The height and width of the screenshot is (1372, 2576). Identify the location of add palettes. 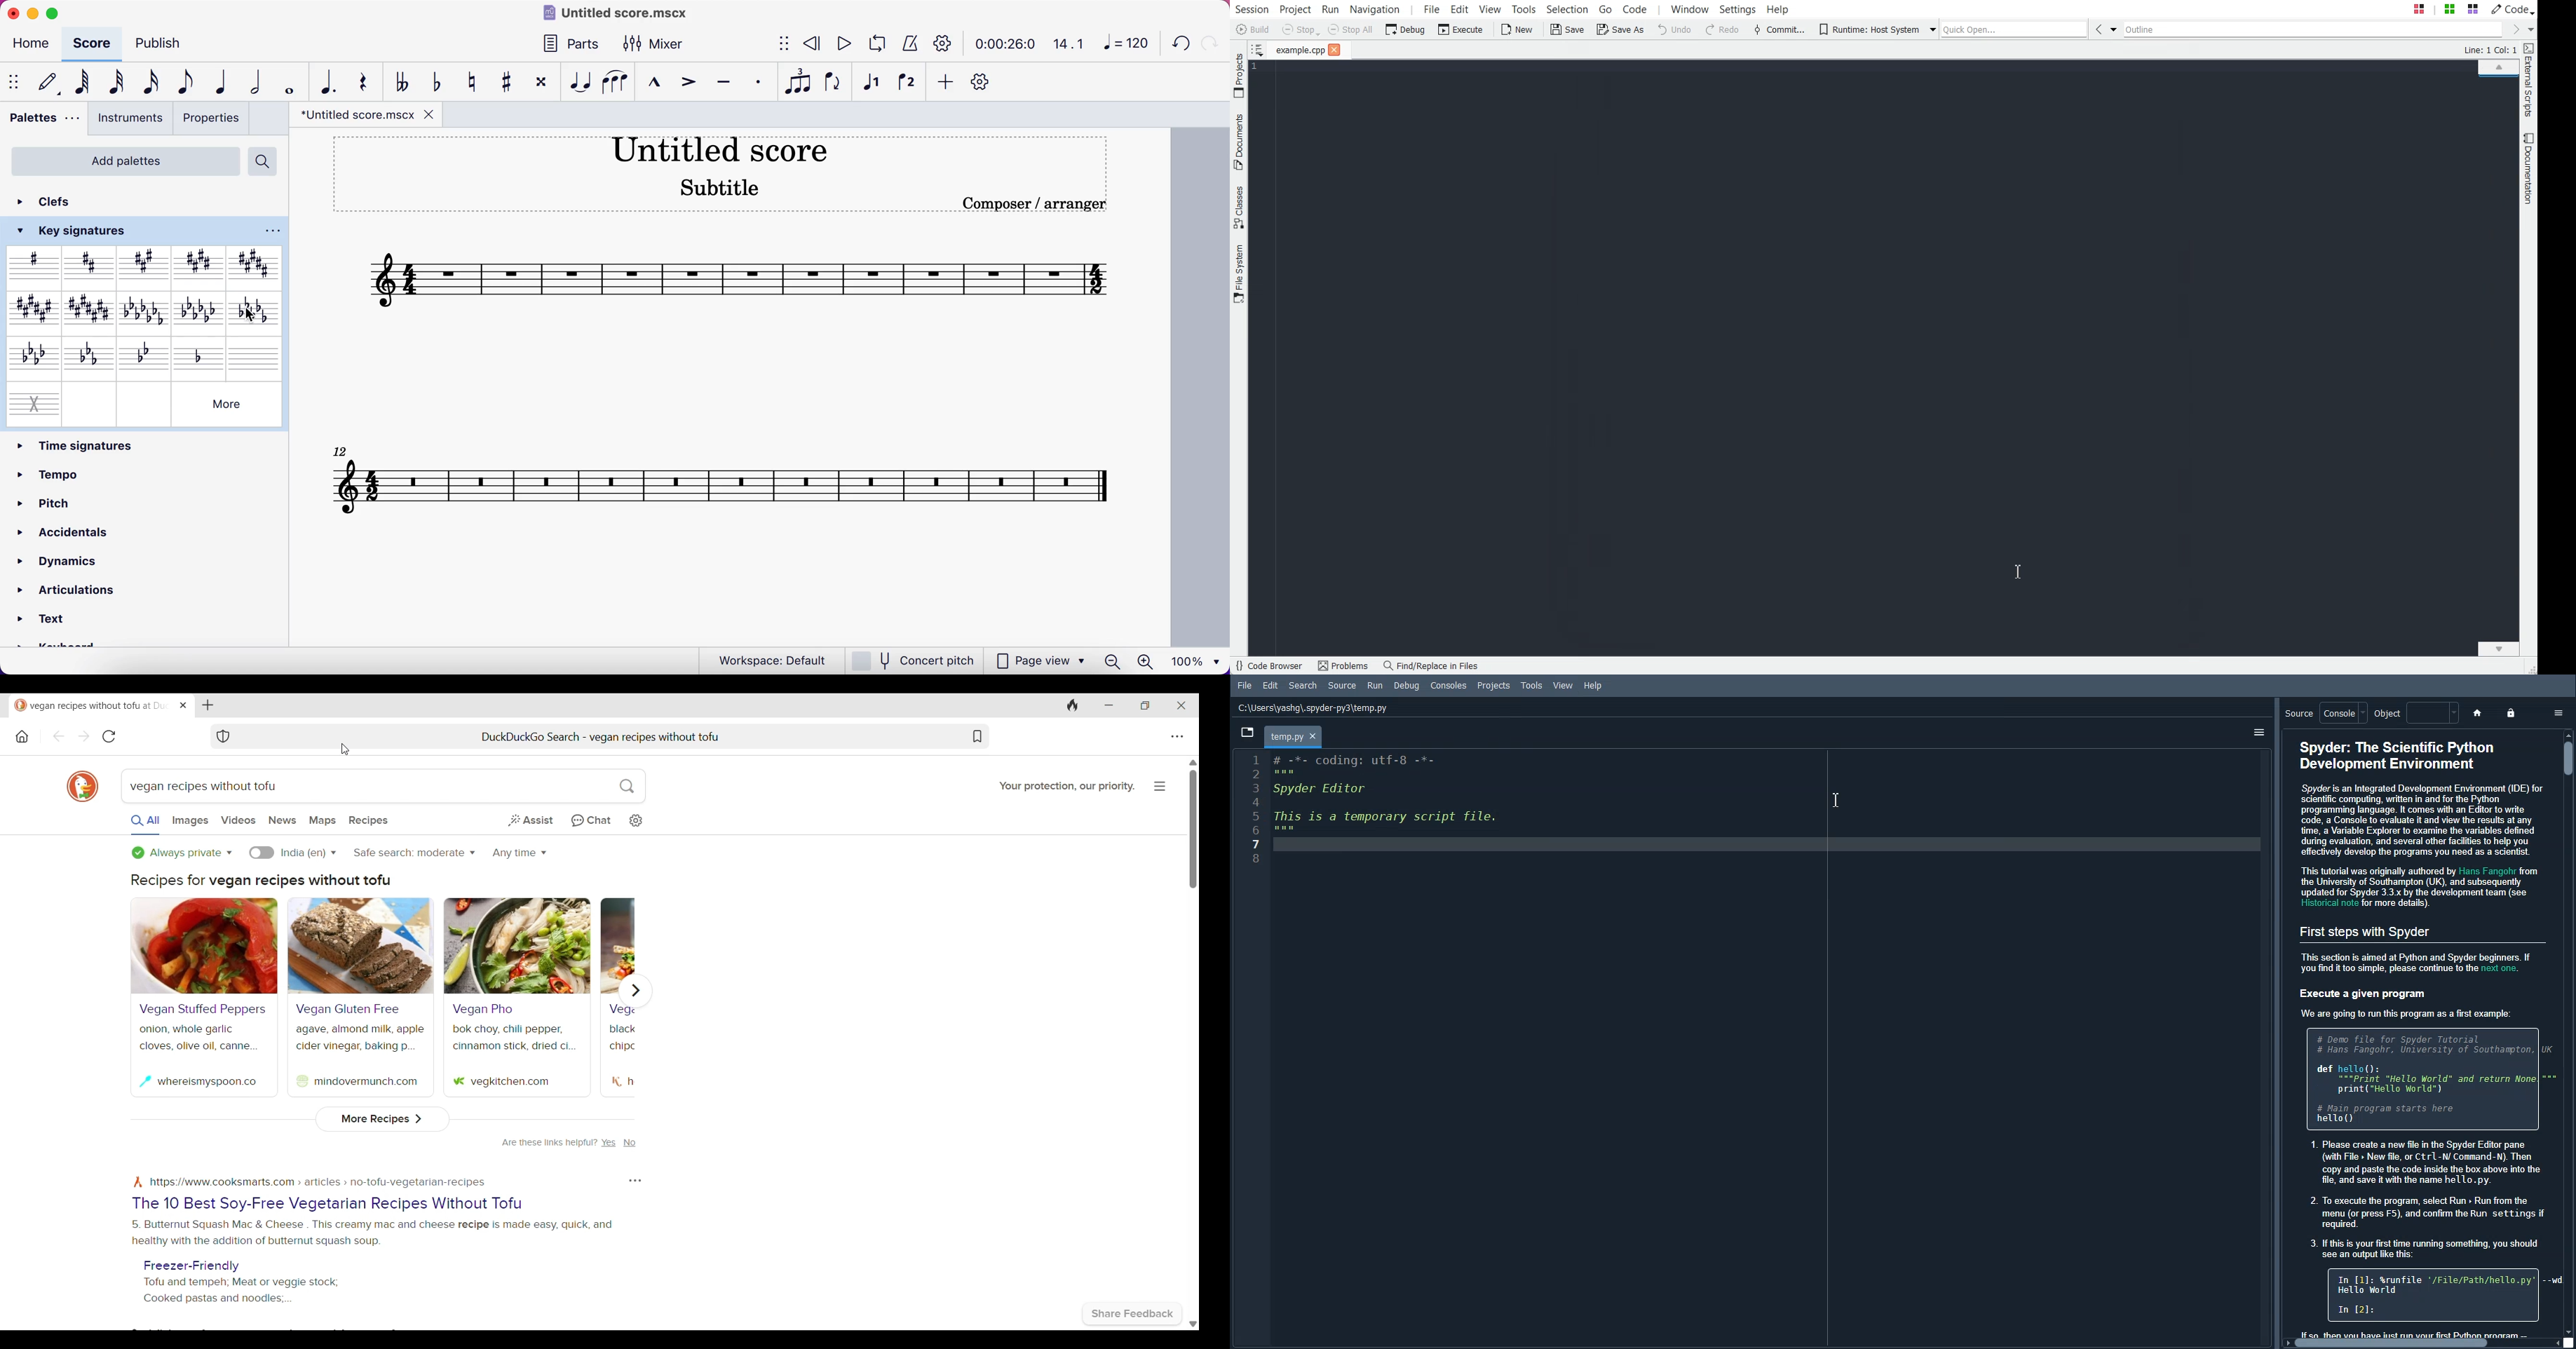
(123, 160).